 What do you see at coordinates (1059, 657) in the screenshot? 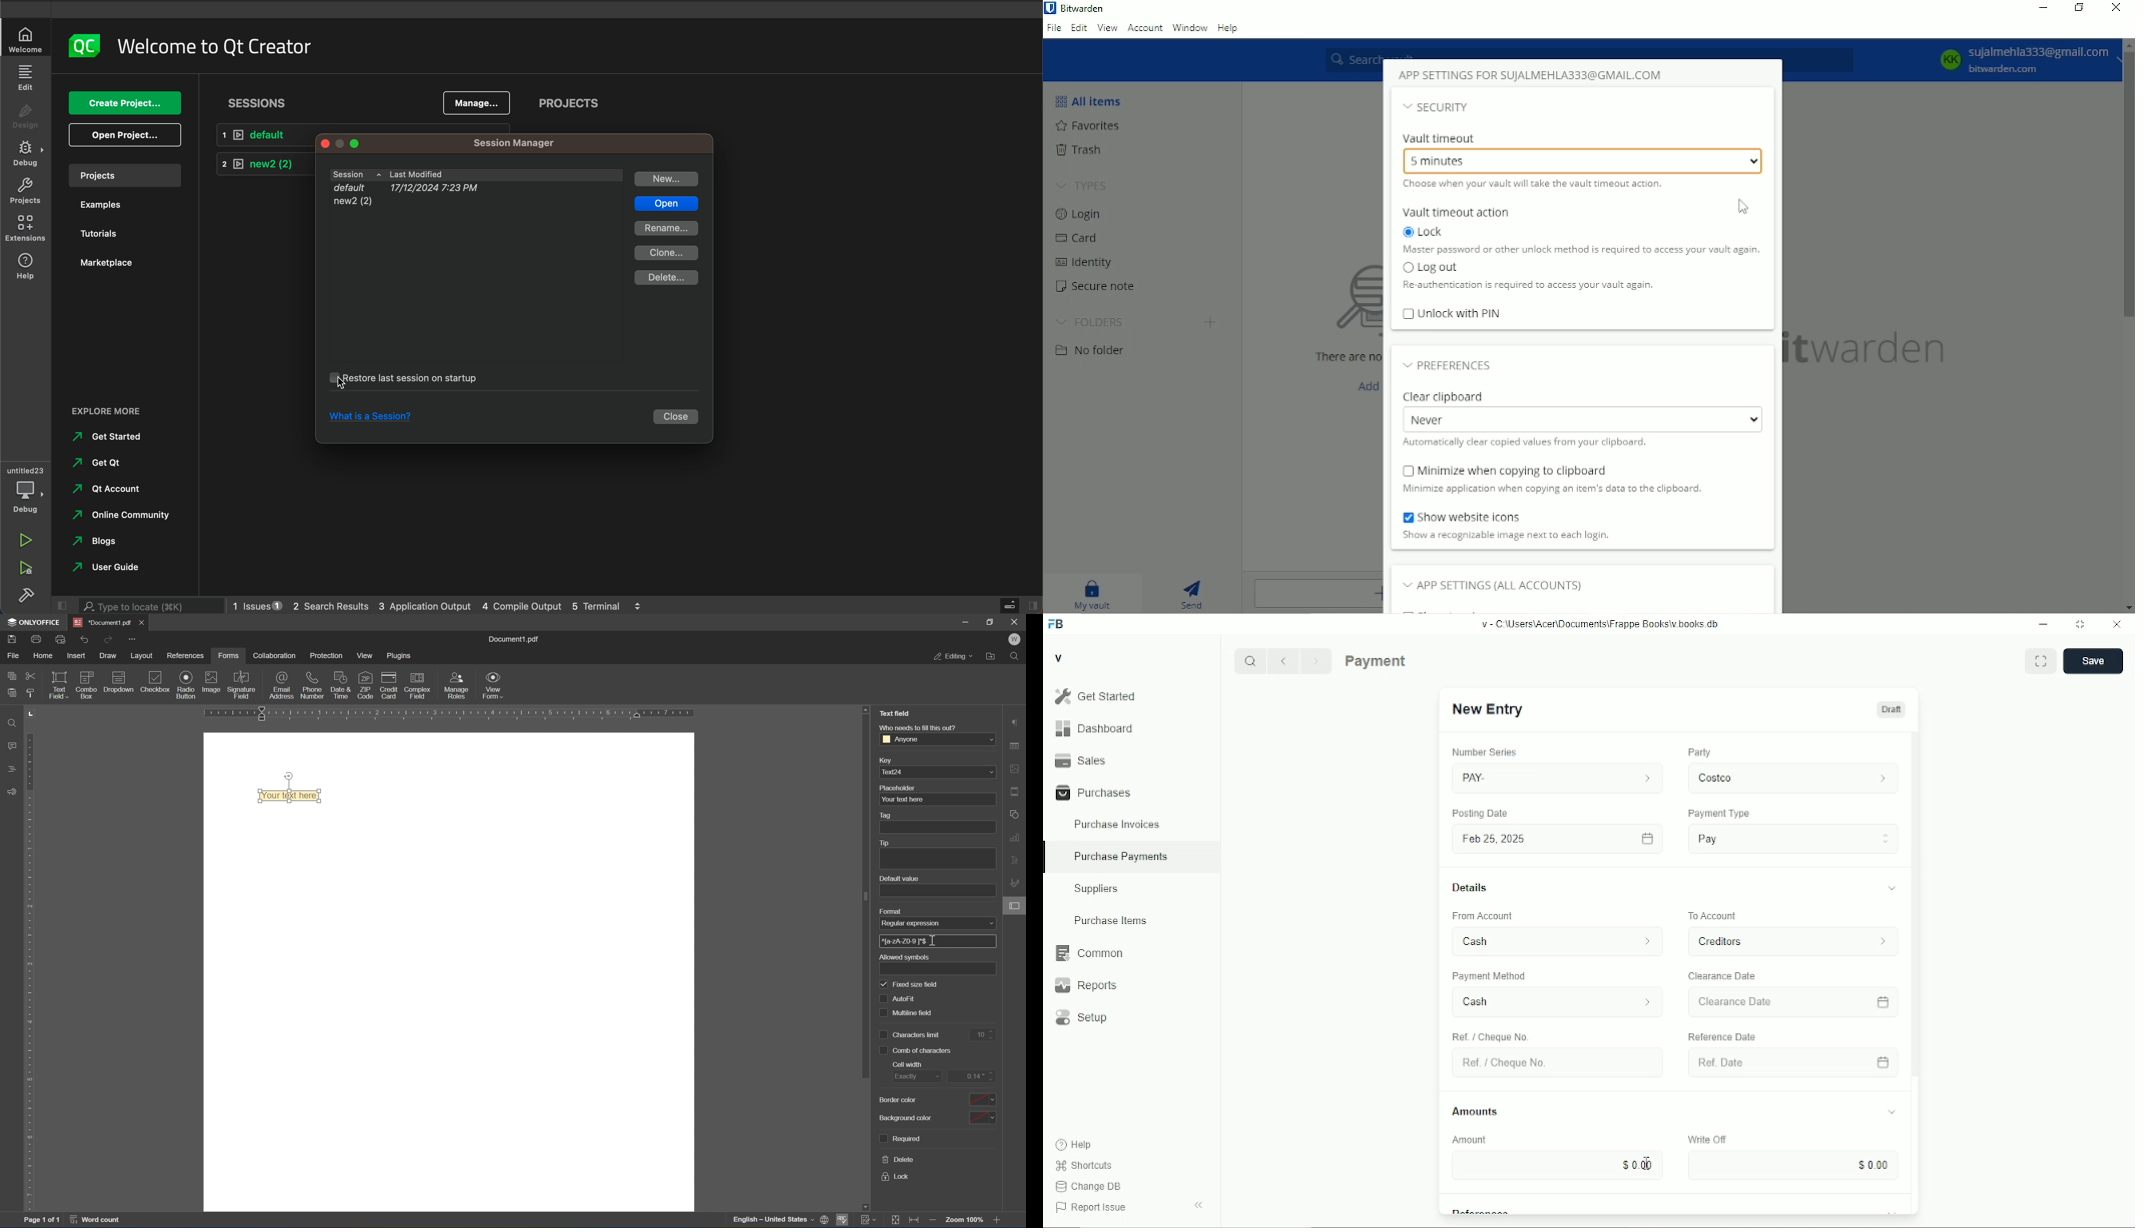
I see `V` at bounding box center [1059, 657].